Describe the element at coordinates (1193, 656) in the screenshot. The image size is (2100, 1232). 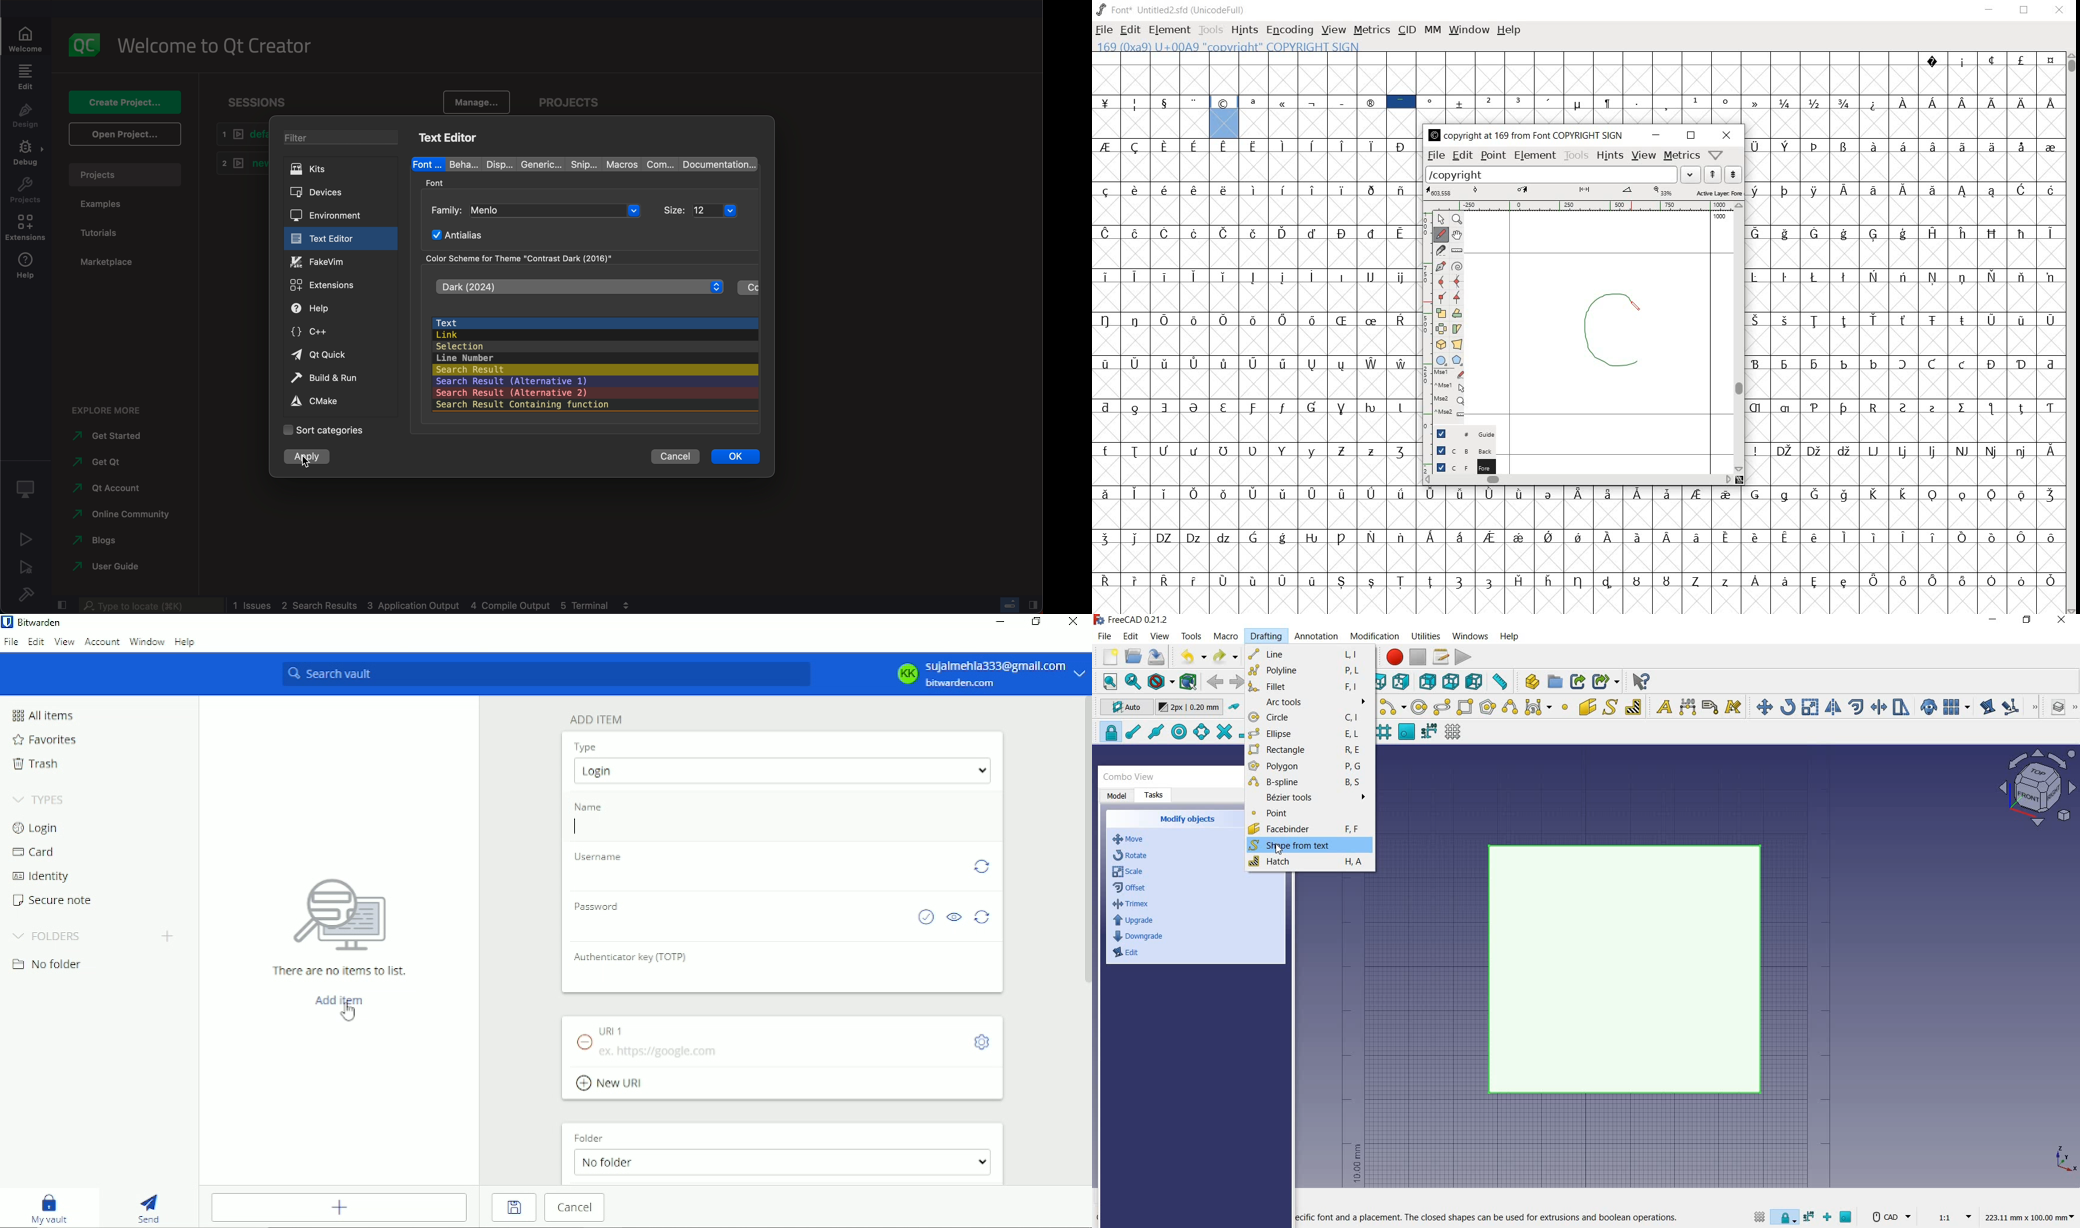
I see `undo` at that location.